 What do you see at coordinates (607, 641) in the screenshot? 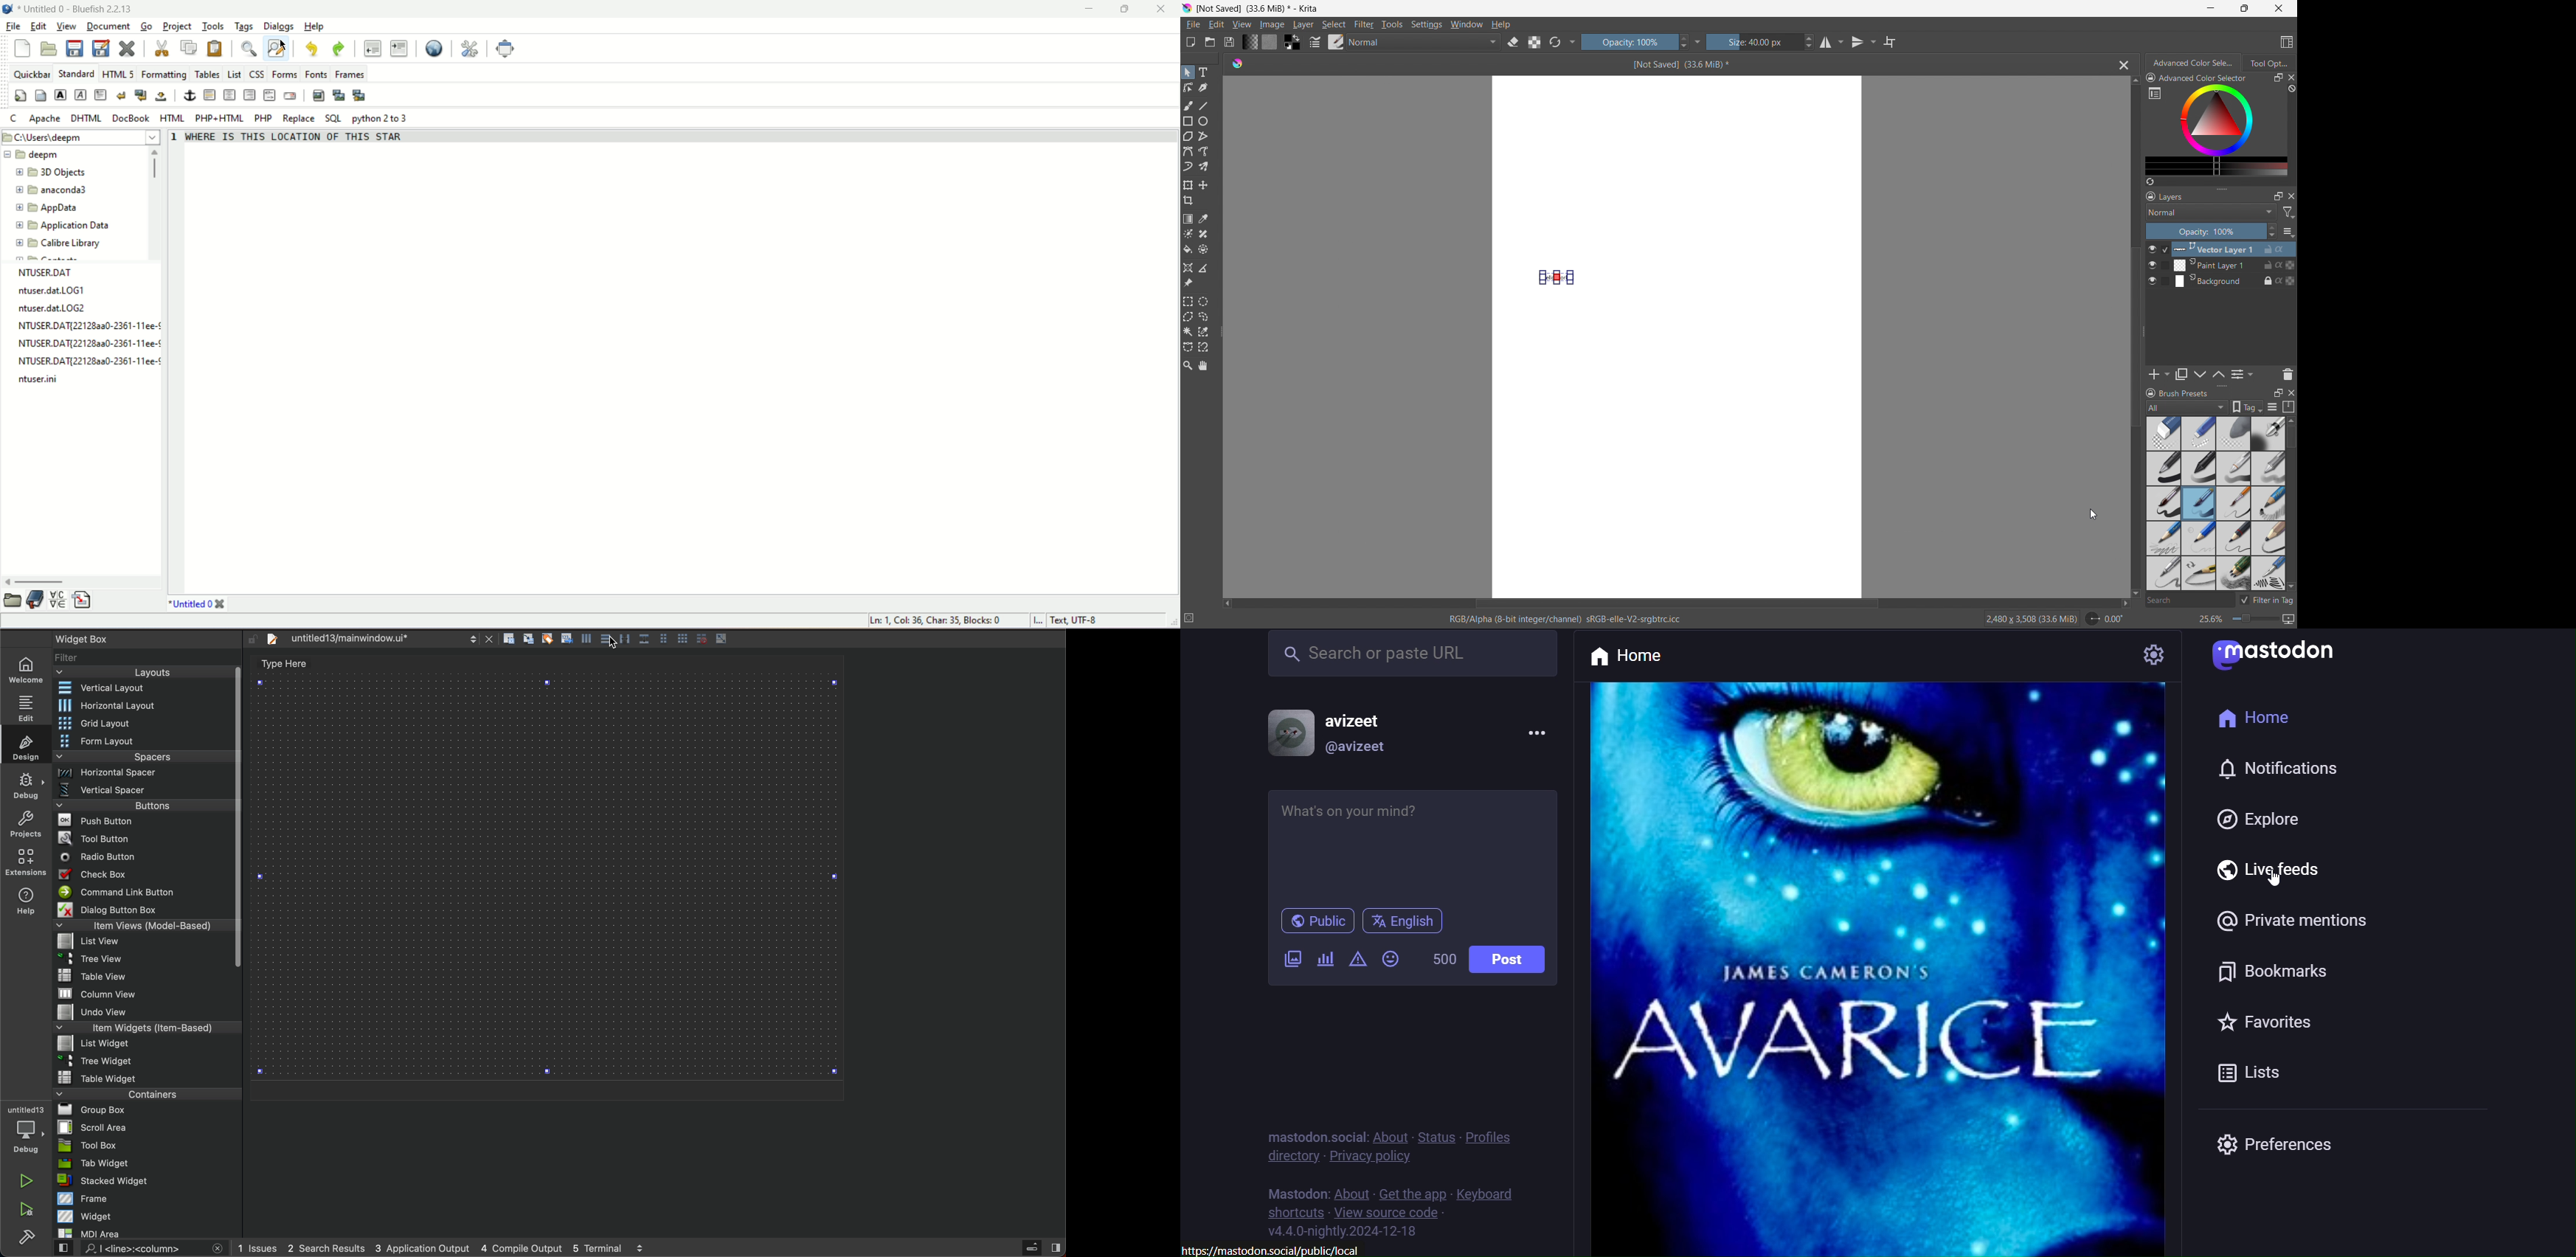
I see `vertical layout` at bounding box center [607, 641].